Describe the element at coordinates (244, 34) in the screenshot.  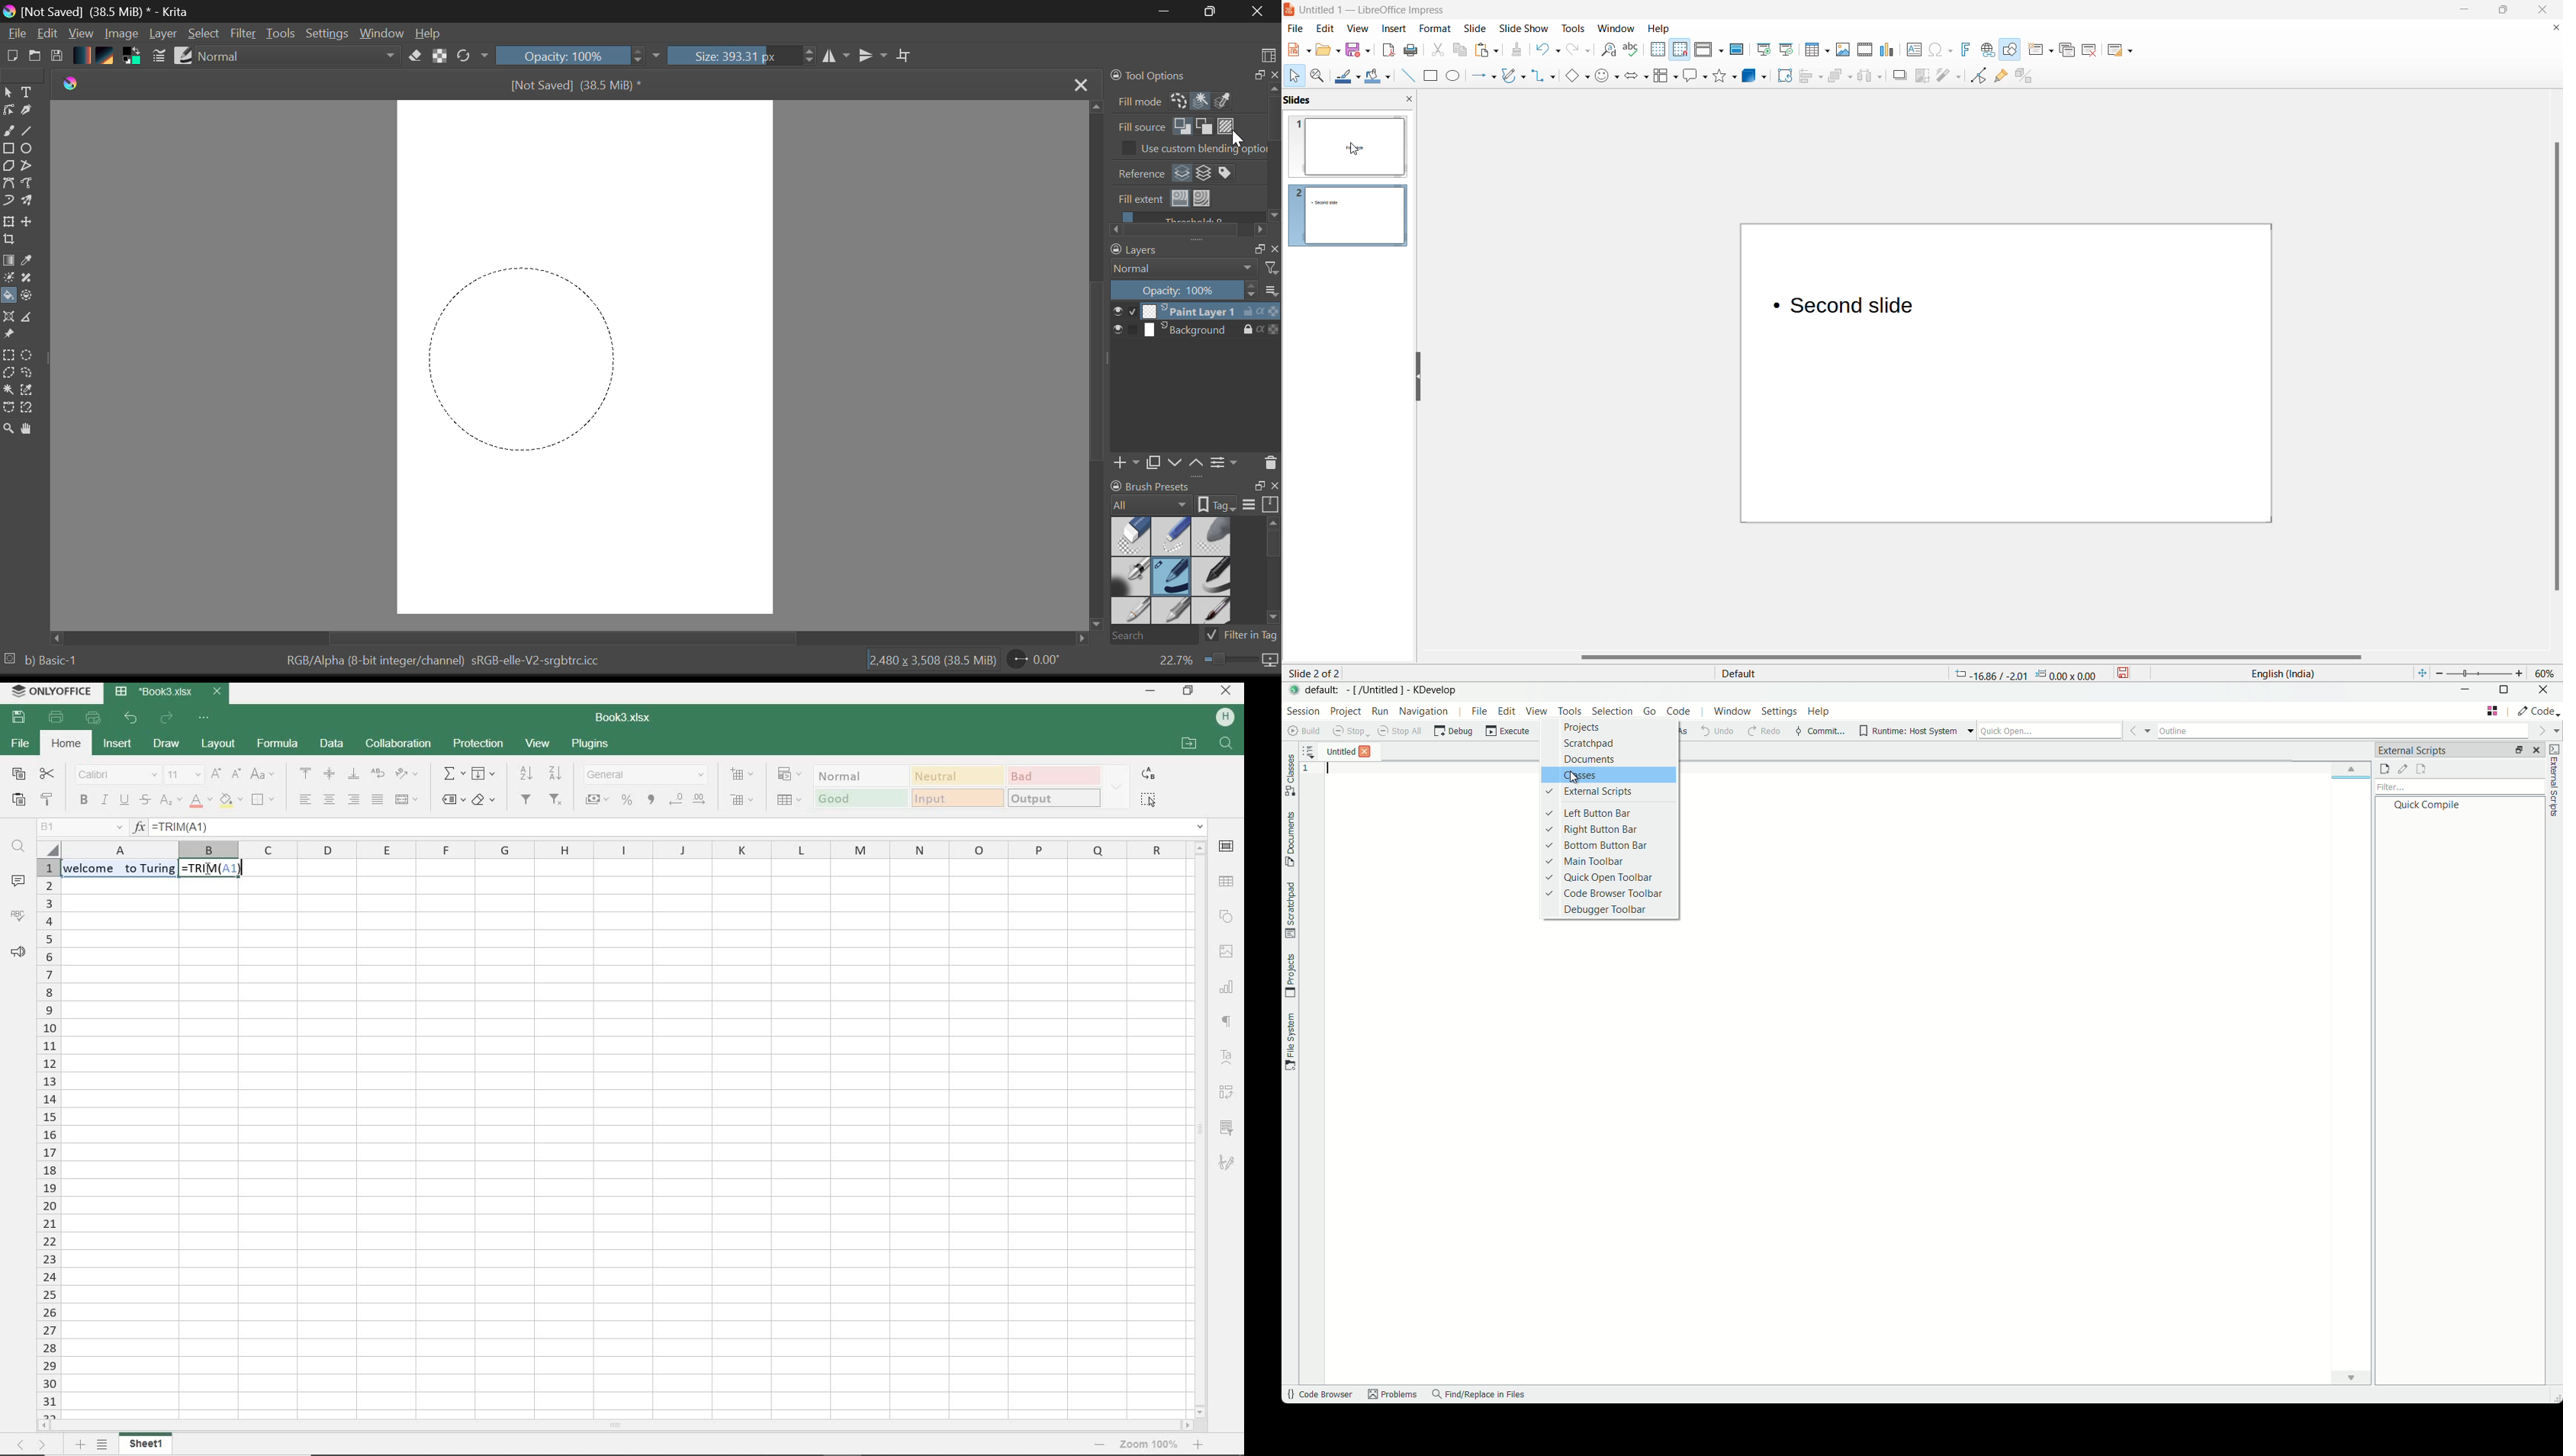
I see `Filter` at that location.